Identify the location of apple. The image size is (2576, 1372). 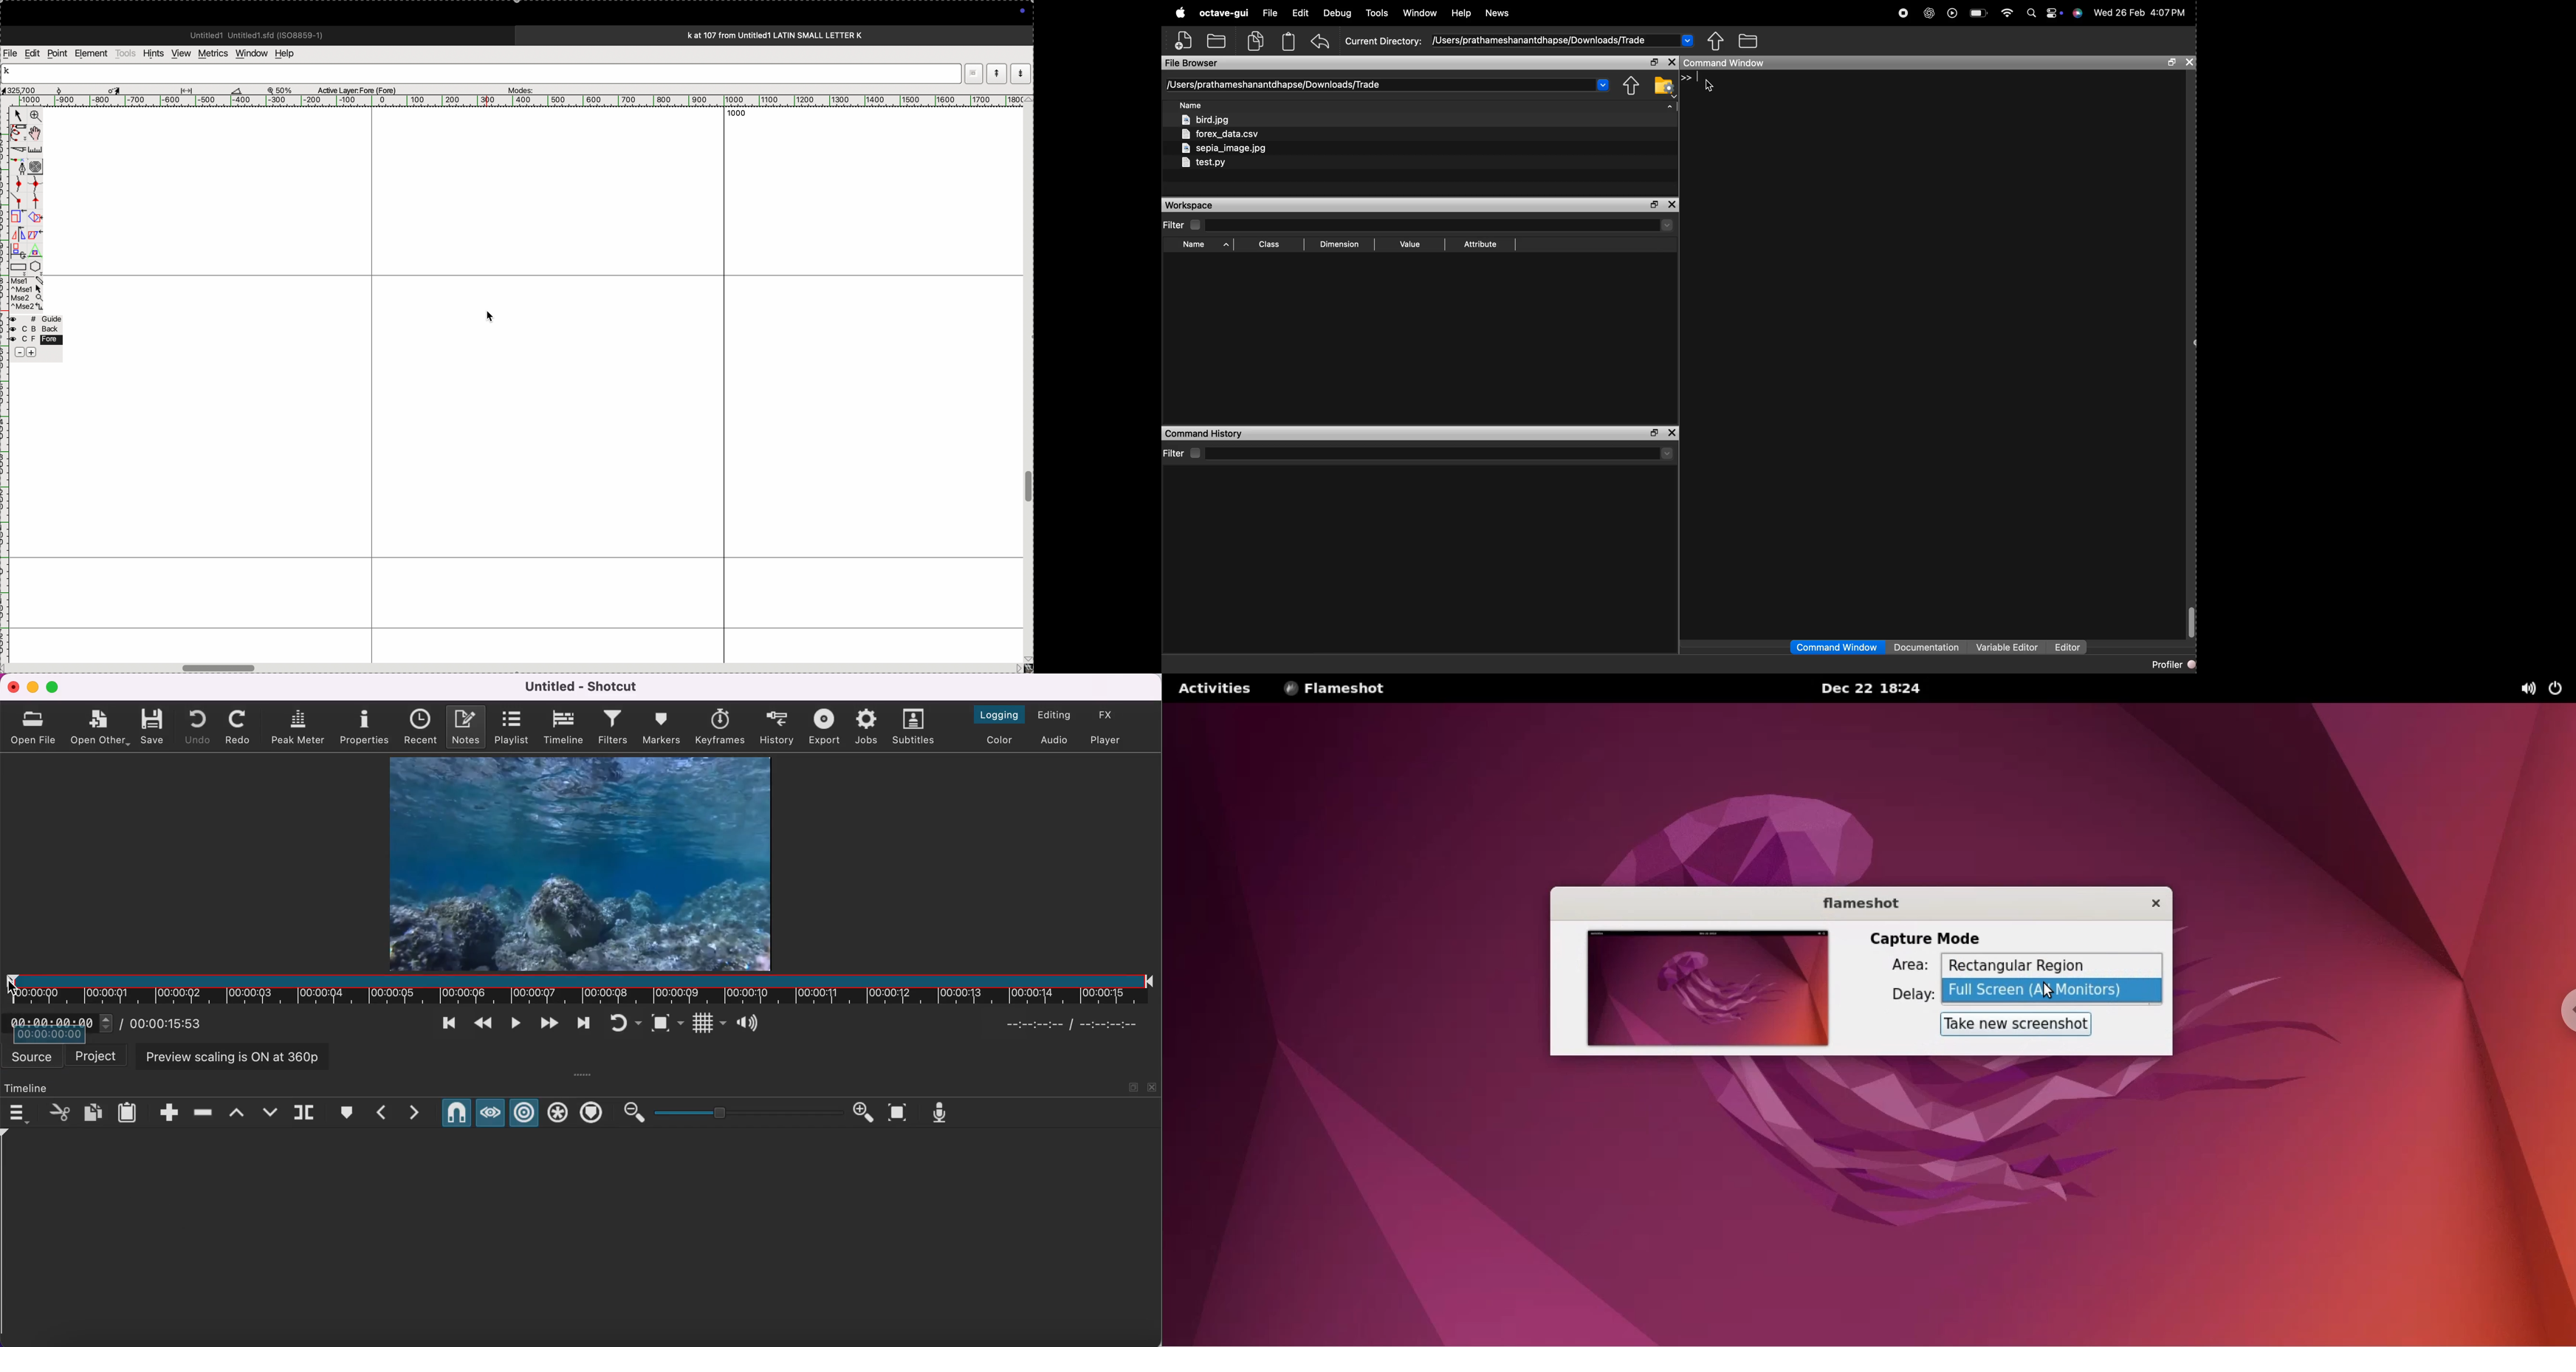
(1180, 12).